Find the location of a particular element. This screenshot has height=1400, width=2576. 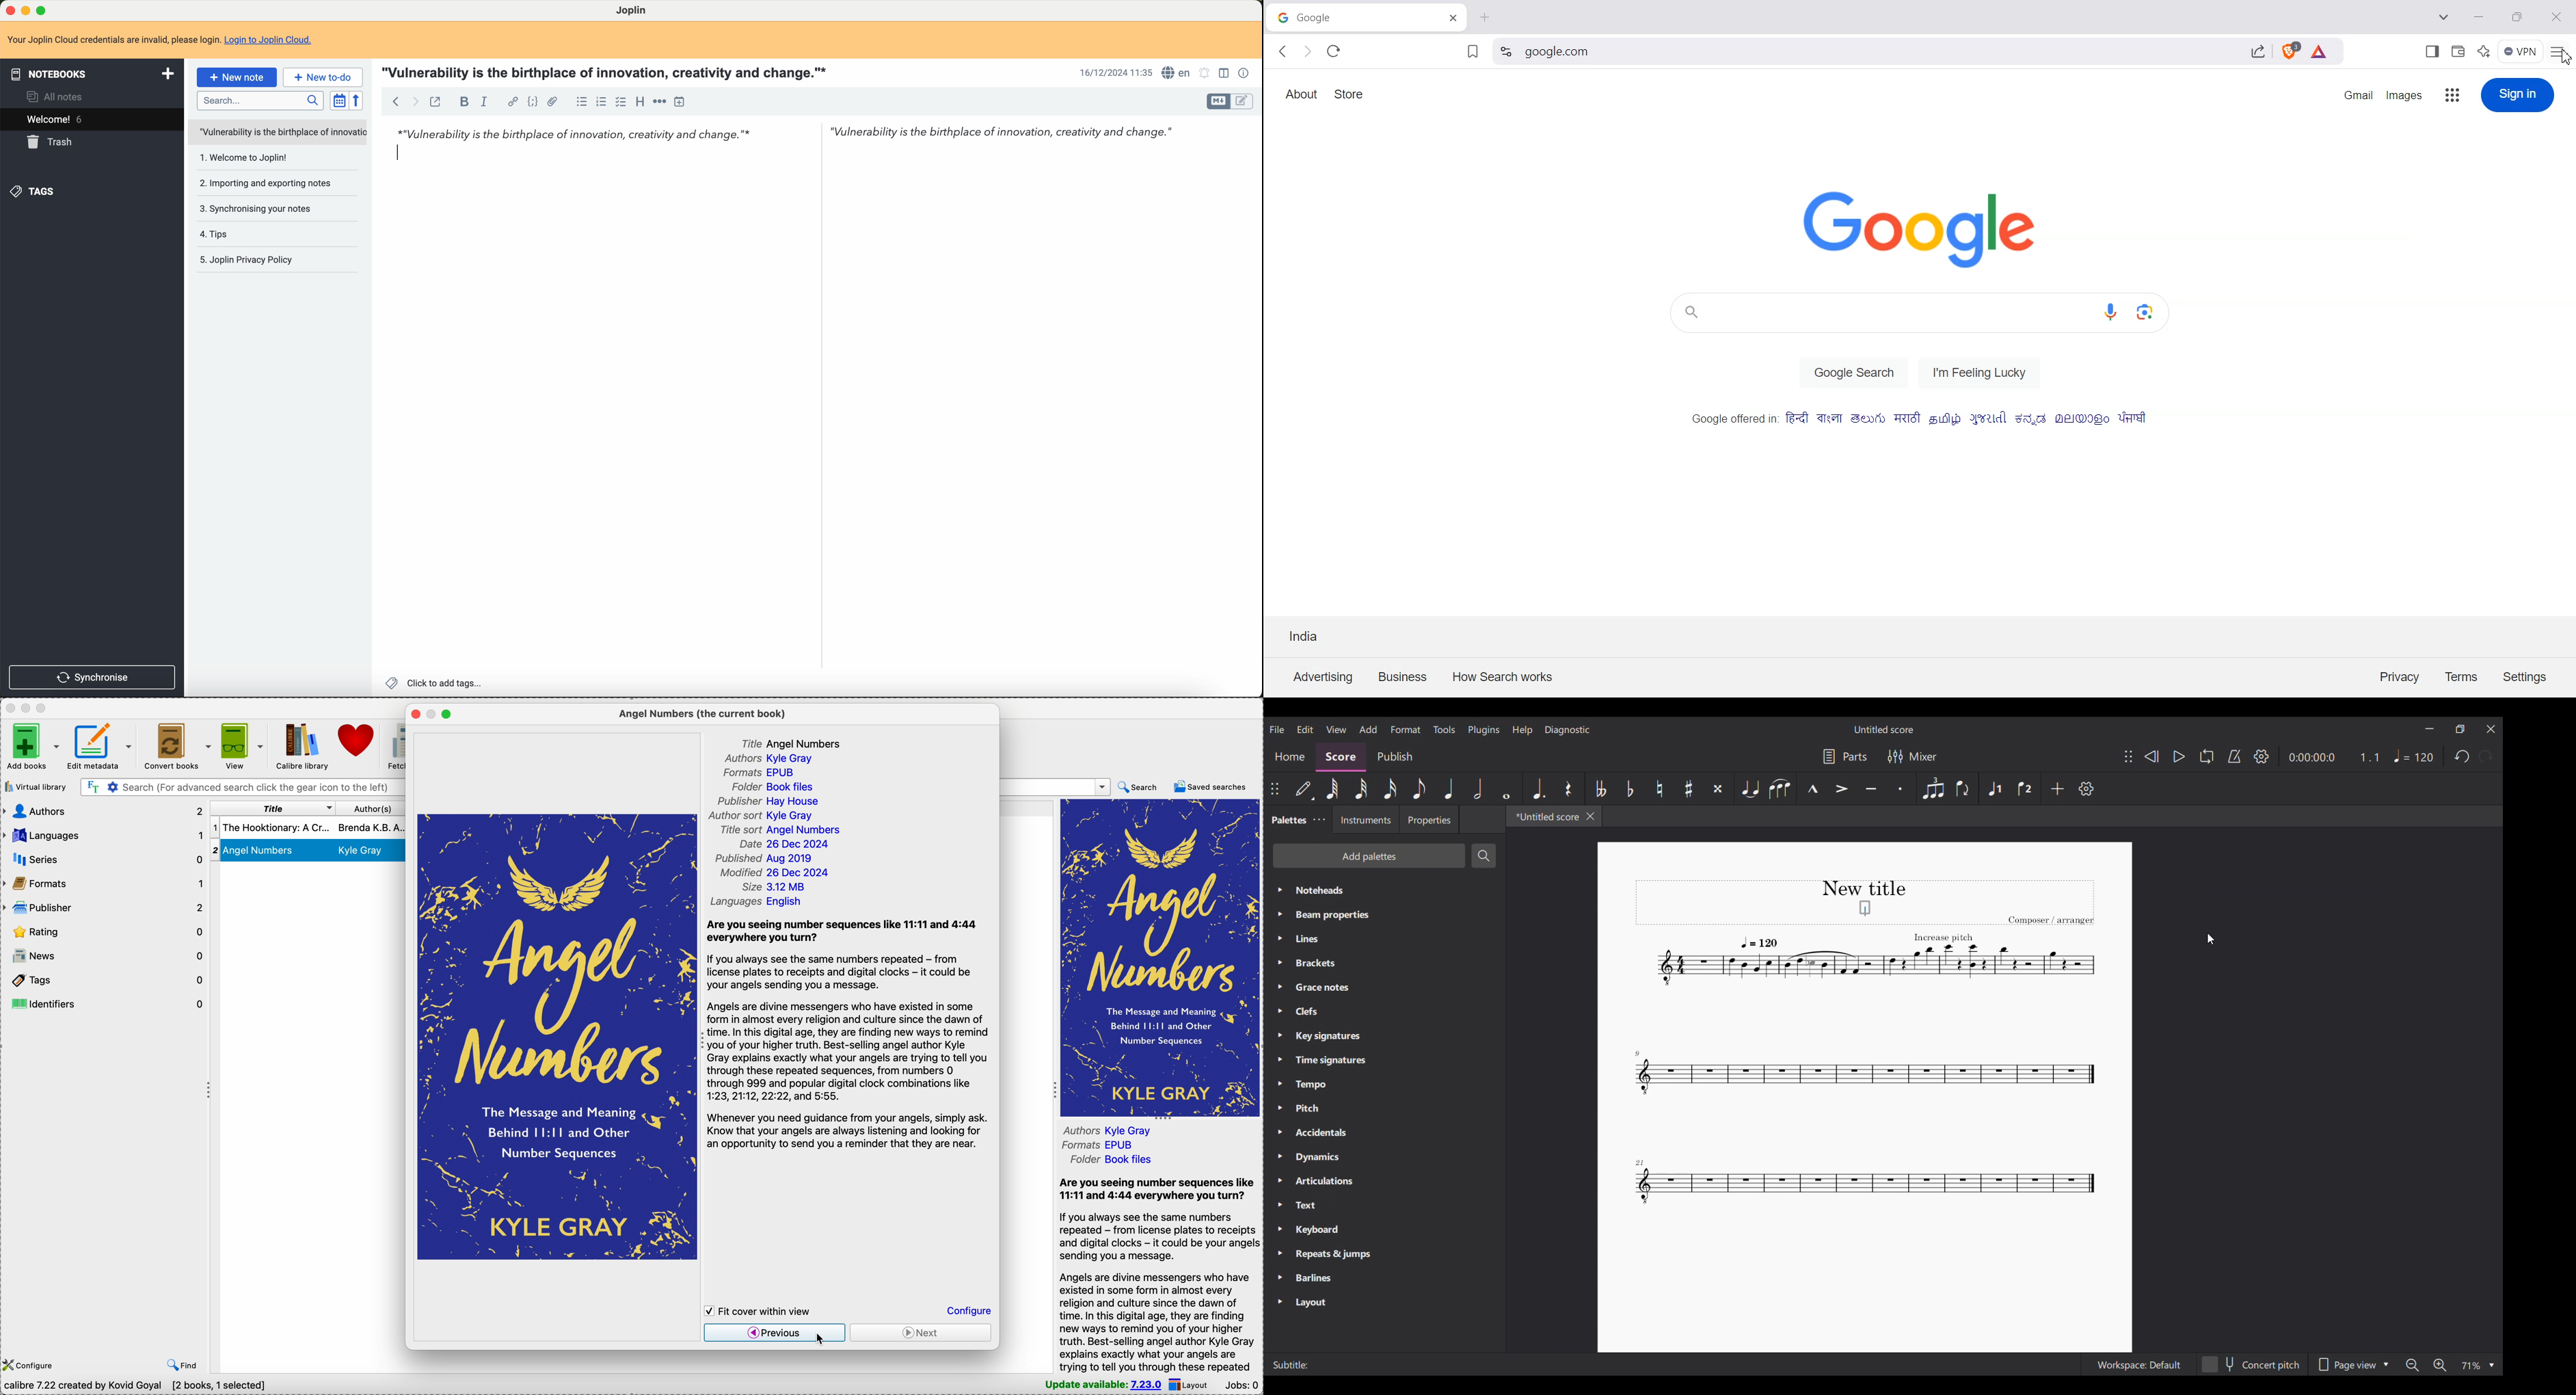

toggle editor is located at coordinates (1216, 101).